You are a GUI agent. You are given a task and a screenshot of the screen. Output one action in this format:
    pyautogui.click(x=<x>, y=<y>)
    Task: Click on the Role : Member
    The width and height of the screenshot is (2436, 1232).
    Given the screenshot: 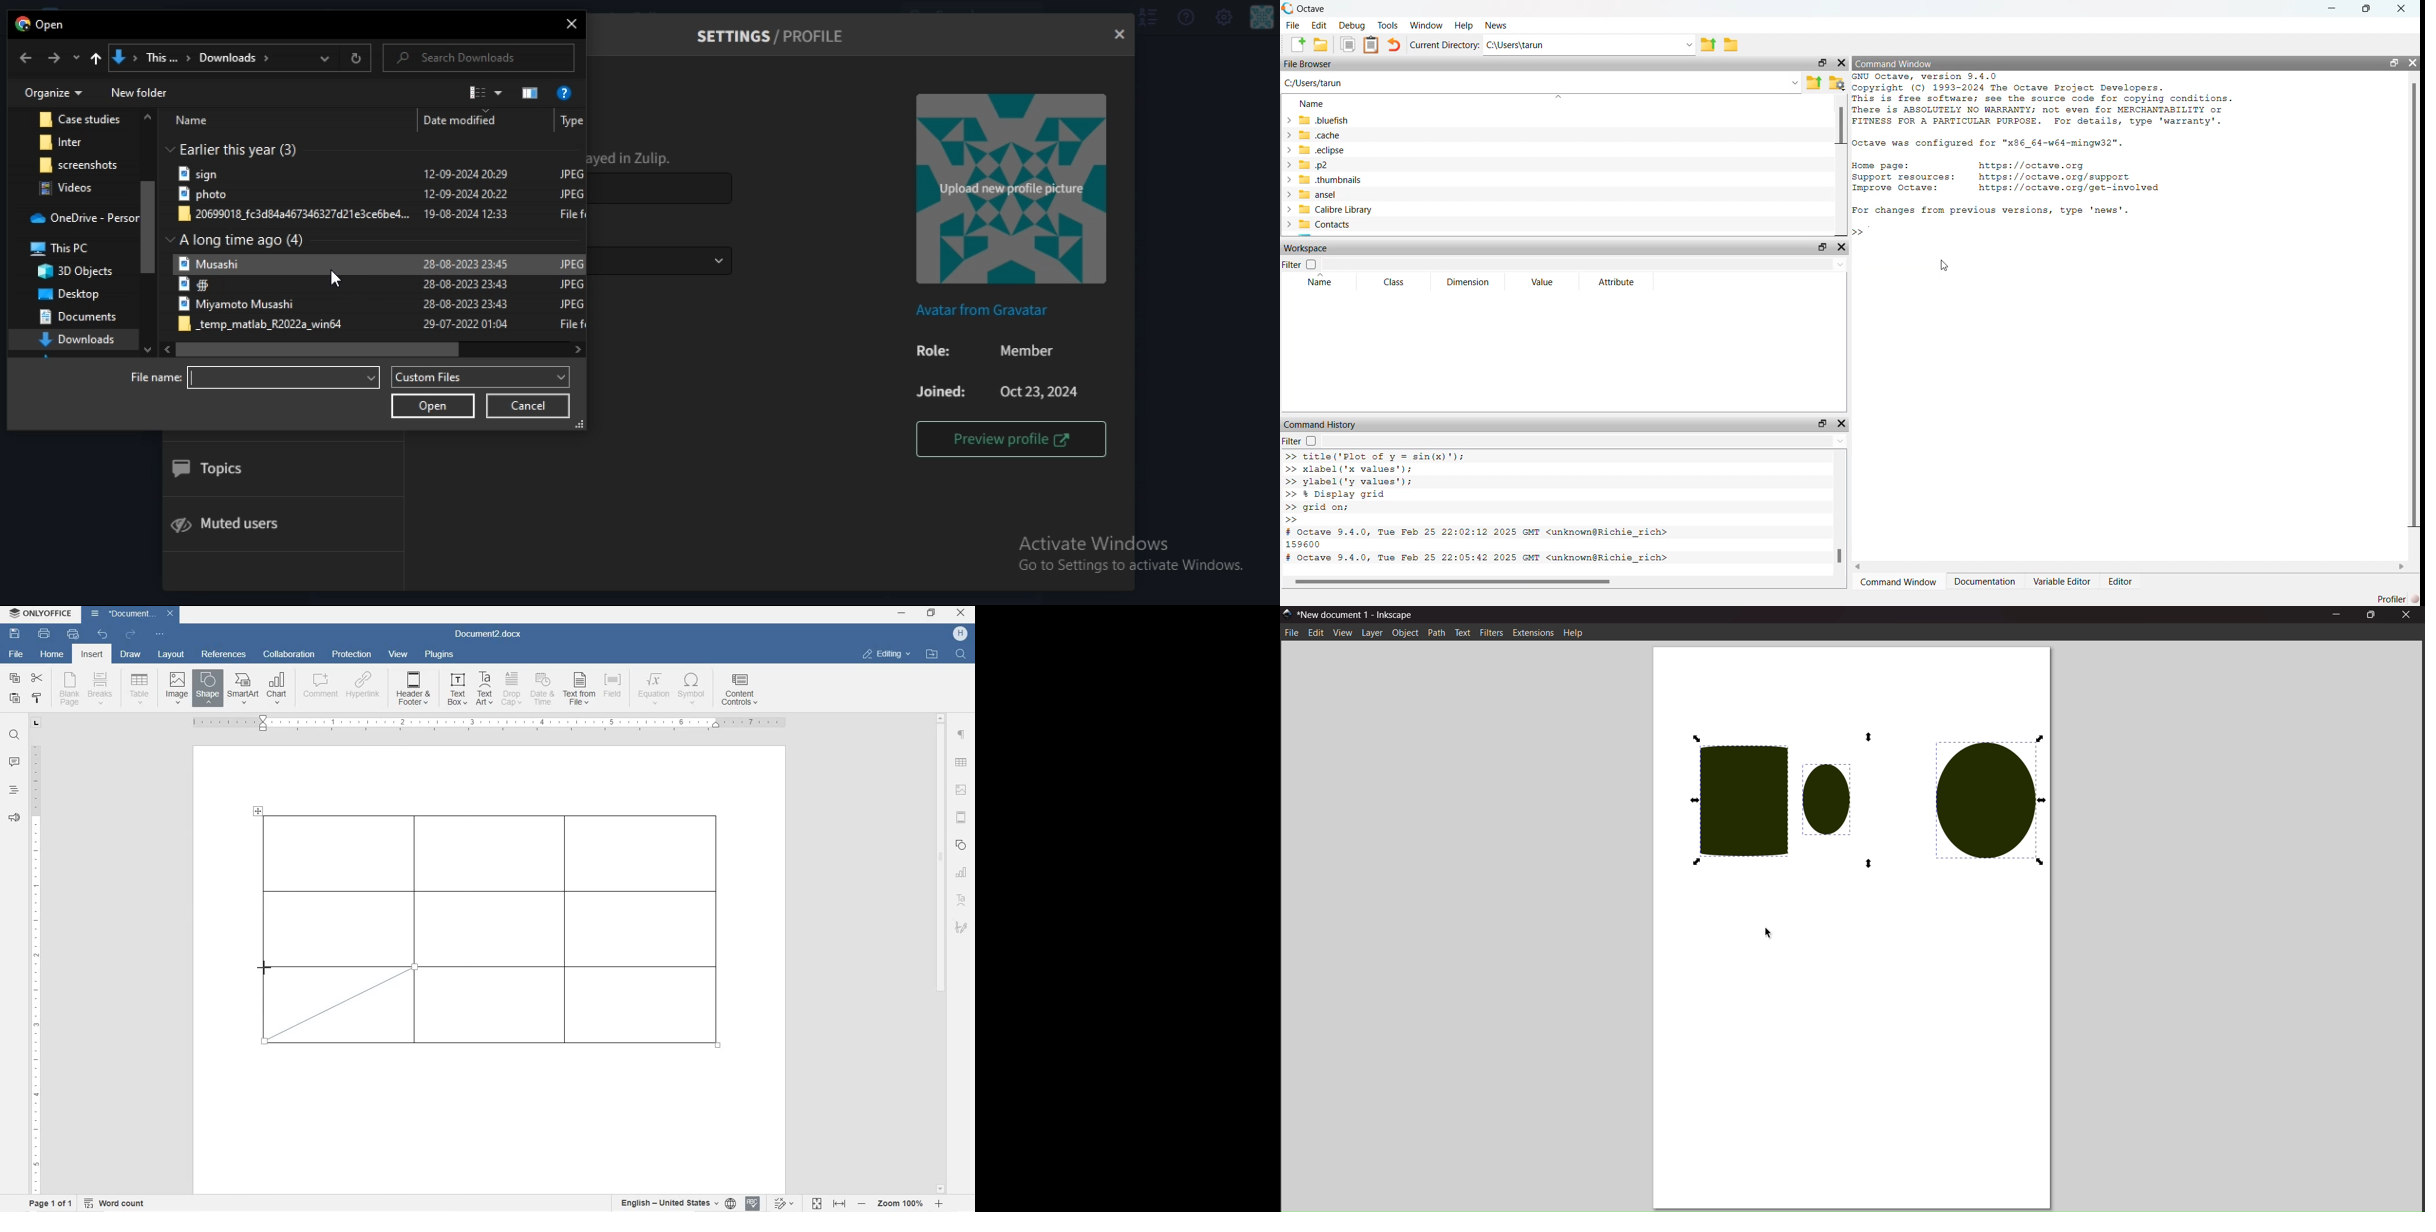 What is the action you would take?
    pyautogui.click(x=981, y=352)
    